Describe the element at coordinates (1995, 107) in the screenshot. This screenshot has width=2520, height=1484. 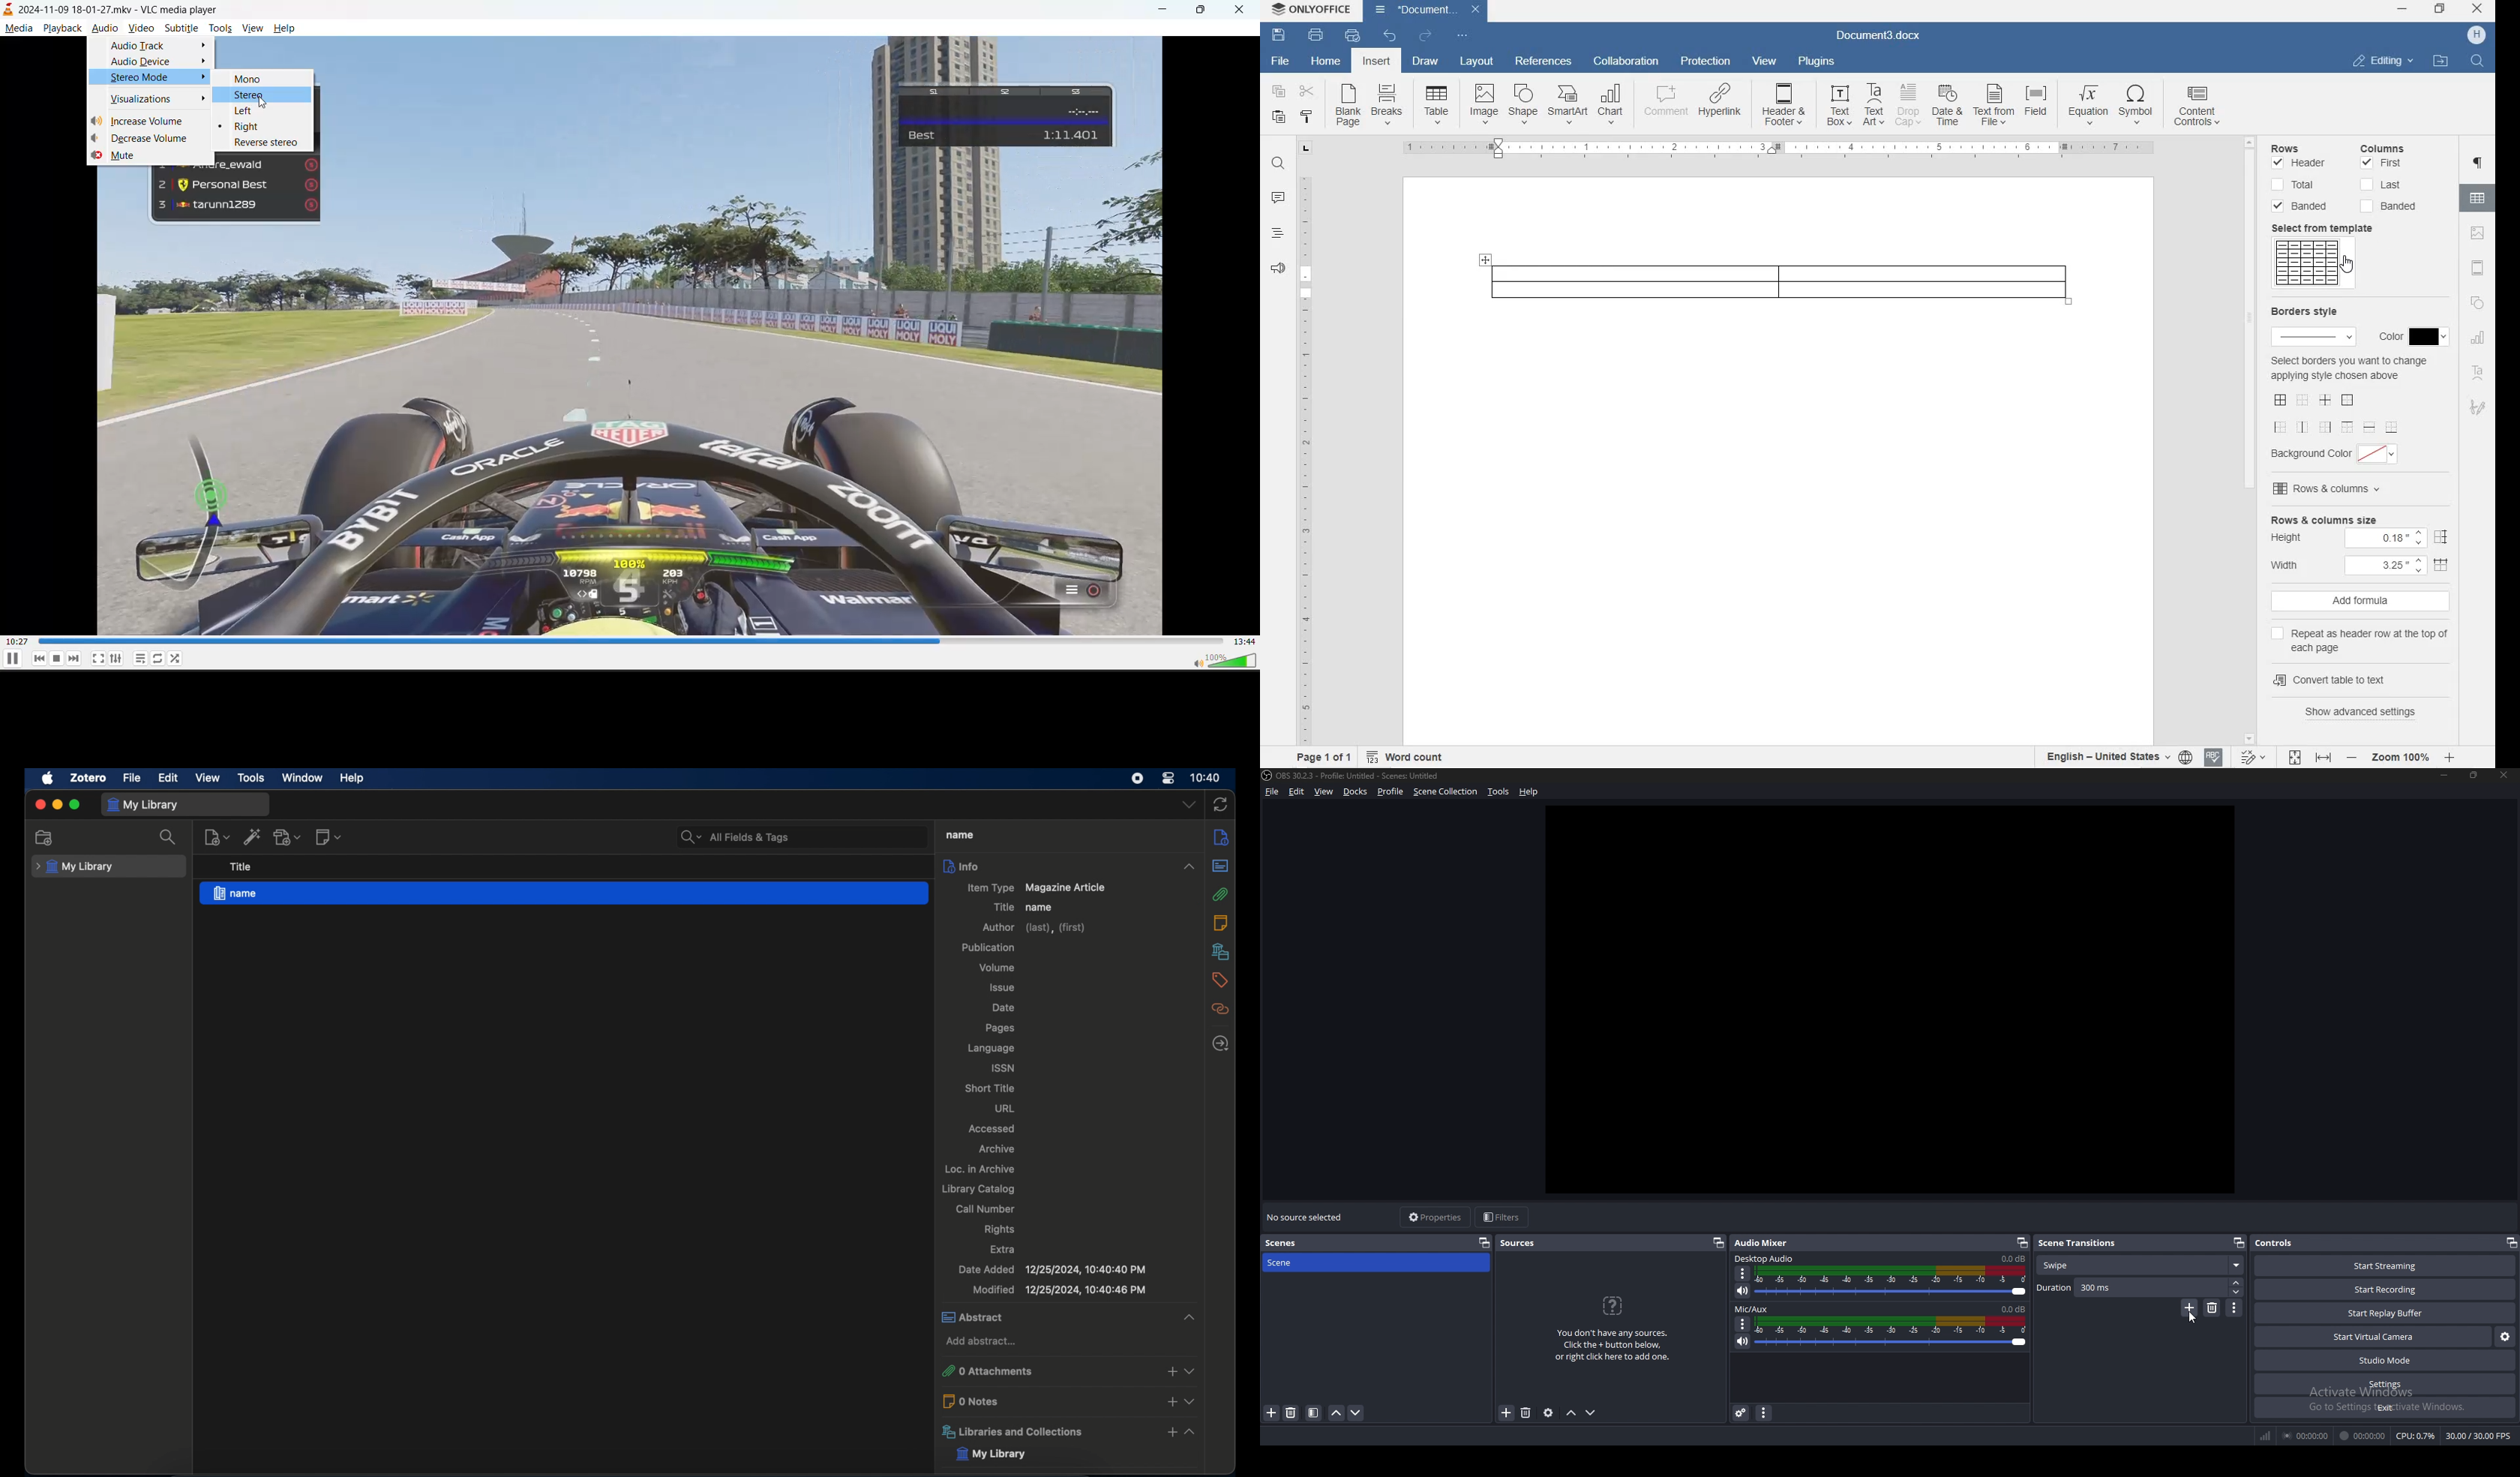
I see `Text from file` at that location.